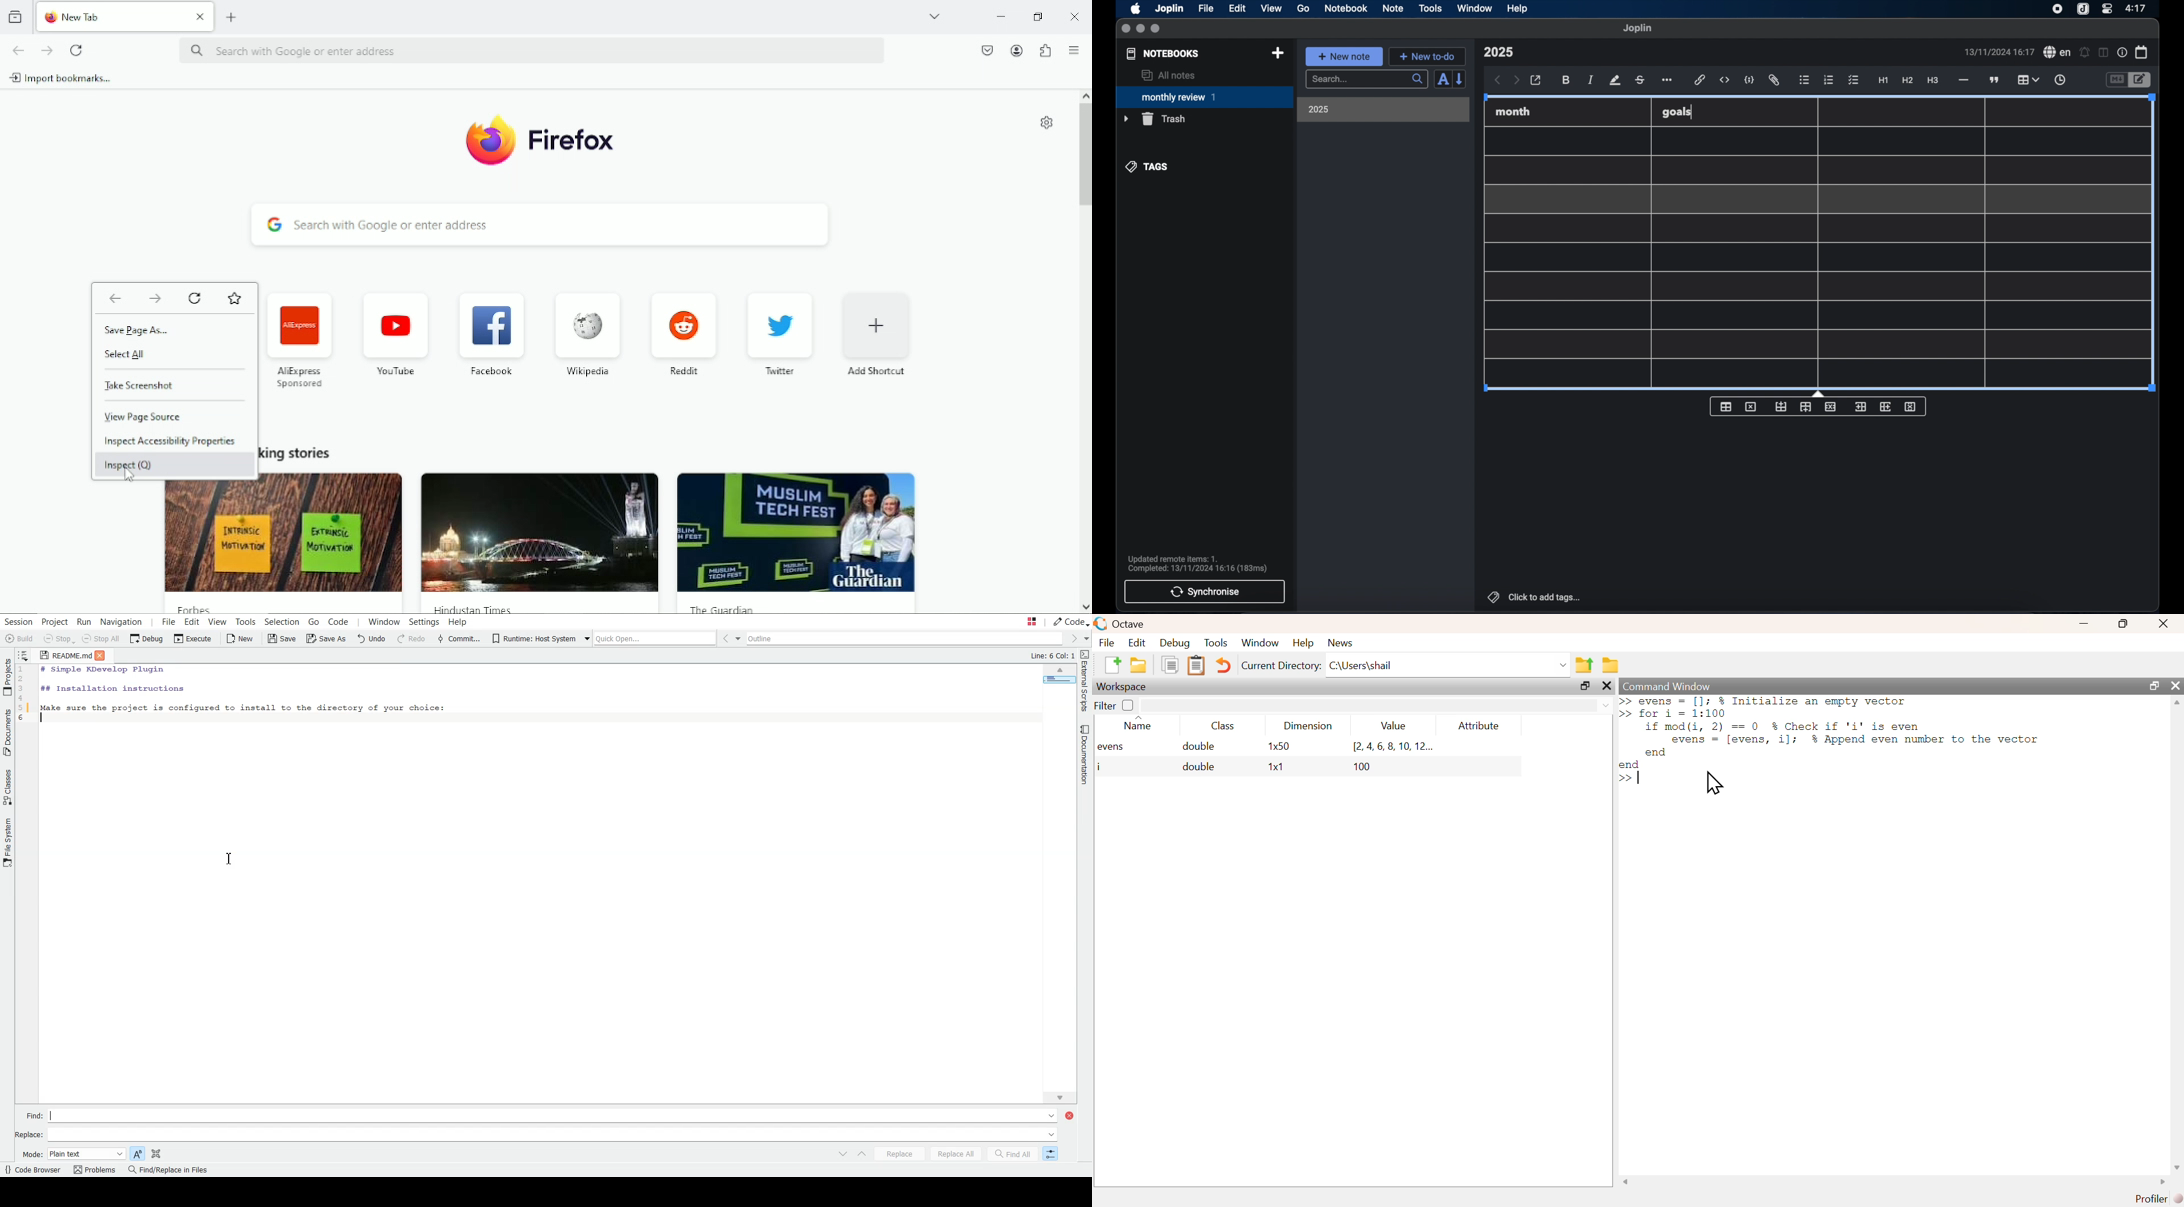  Describe the element at coordinates (1303, 8) in the screenshot. I see `go` at that location.